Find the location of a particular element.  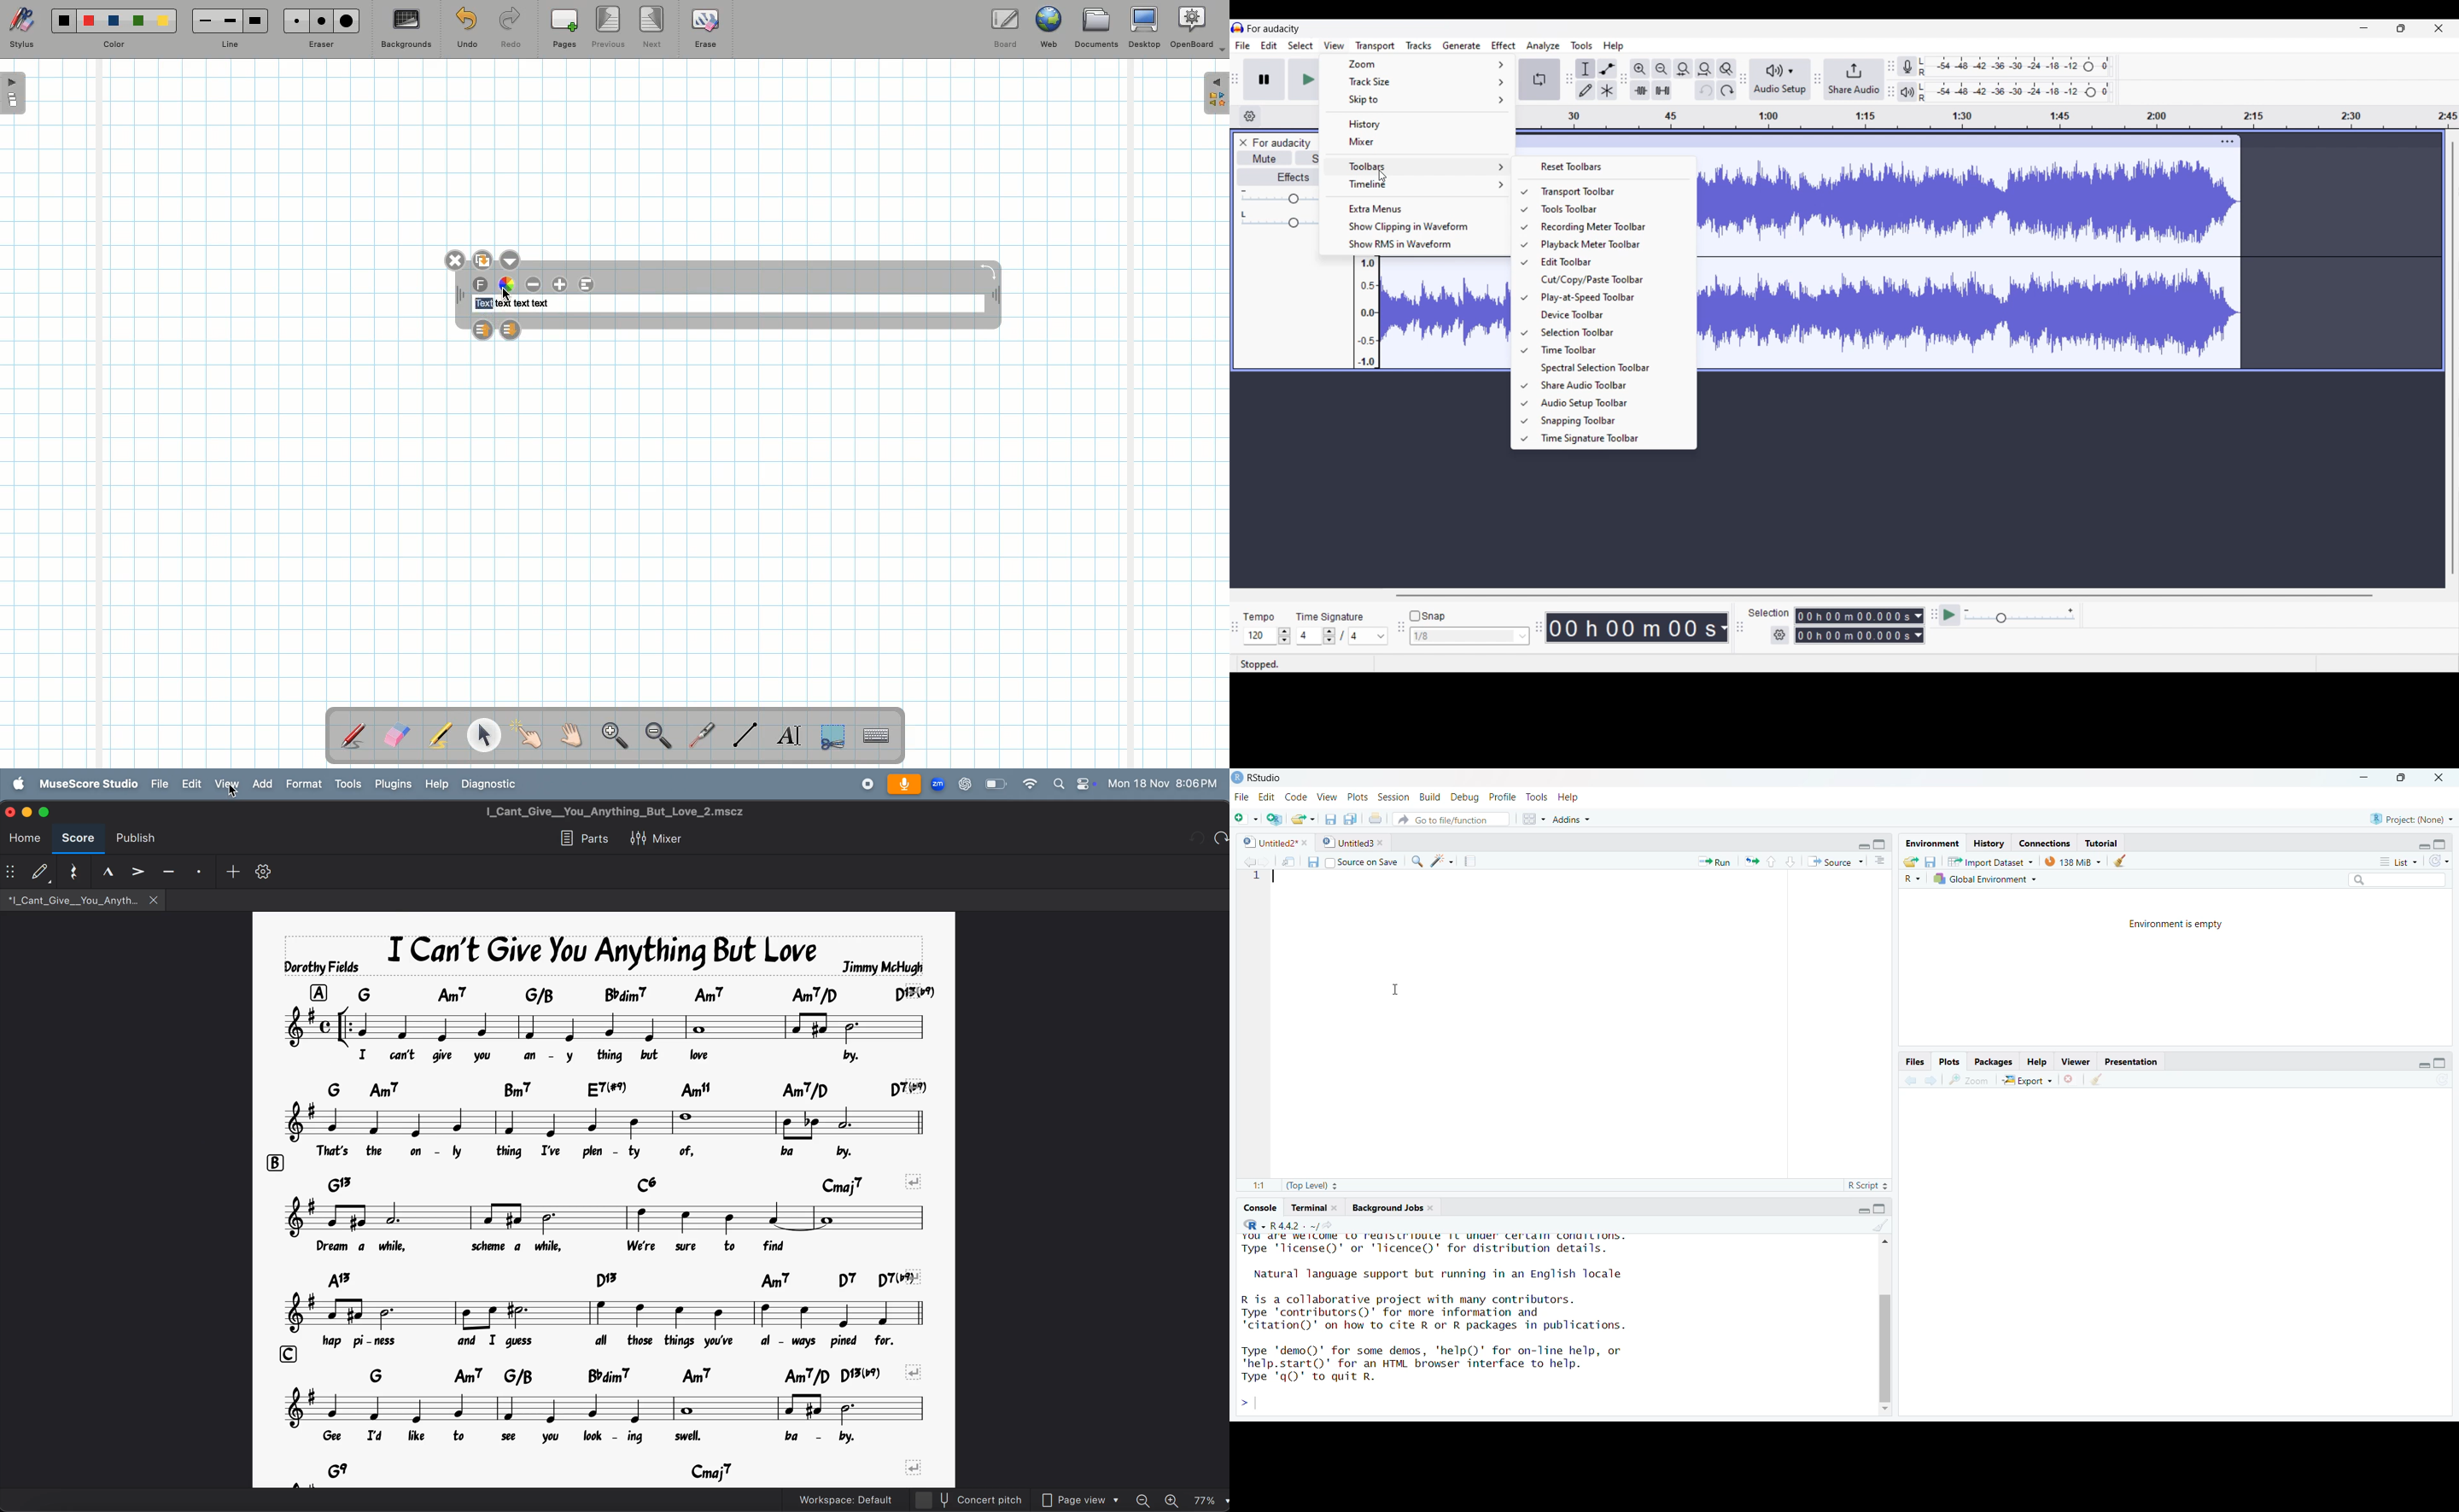

for audacity is located at coordinates (1273, 29).